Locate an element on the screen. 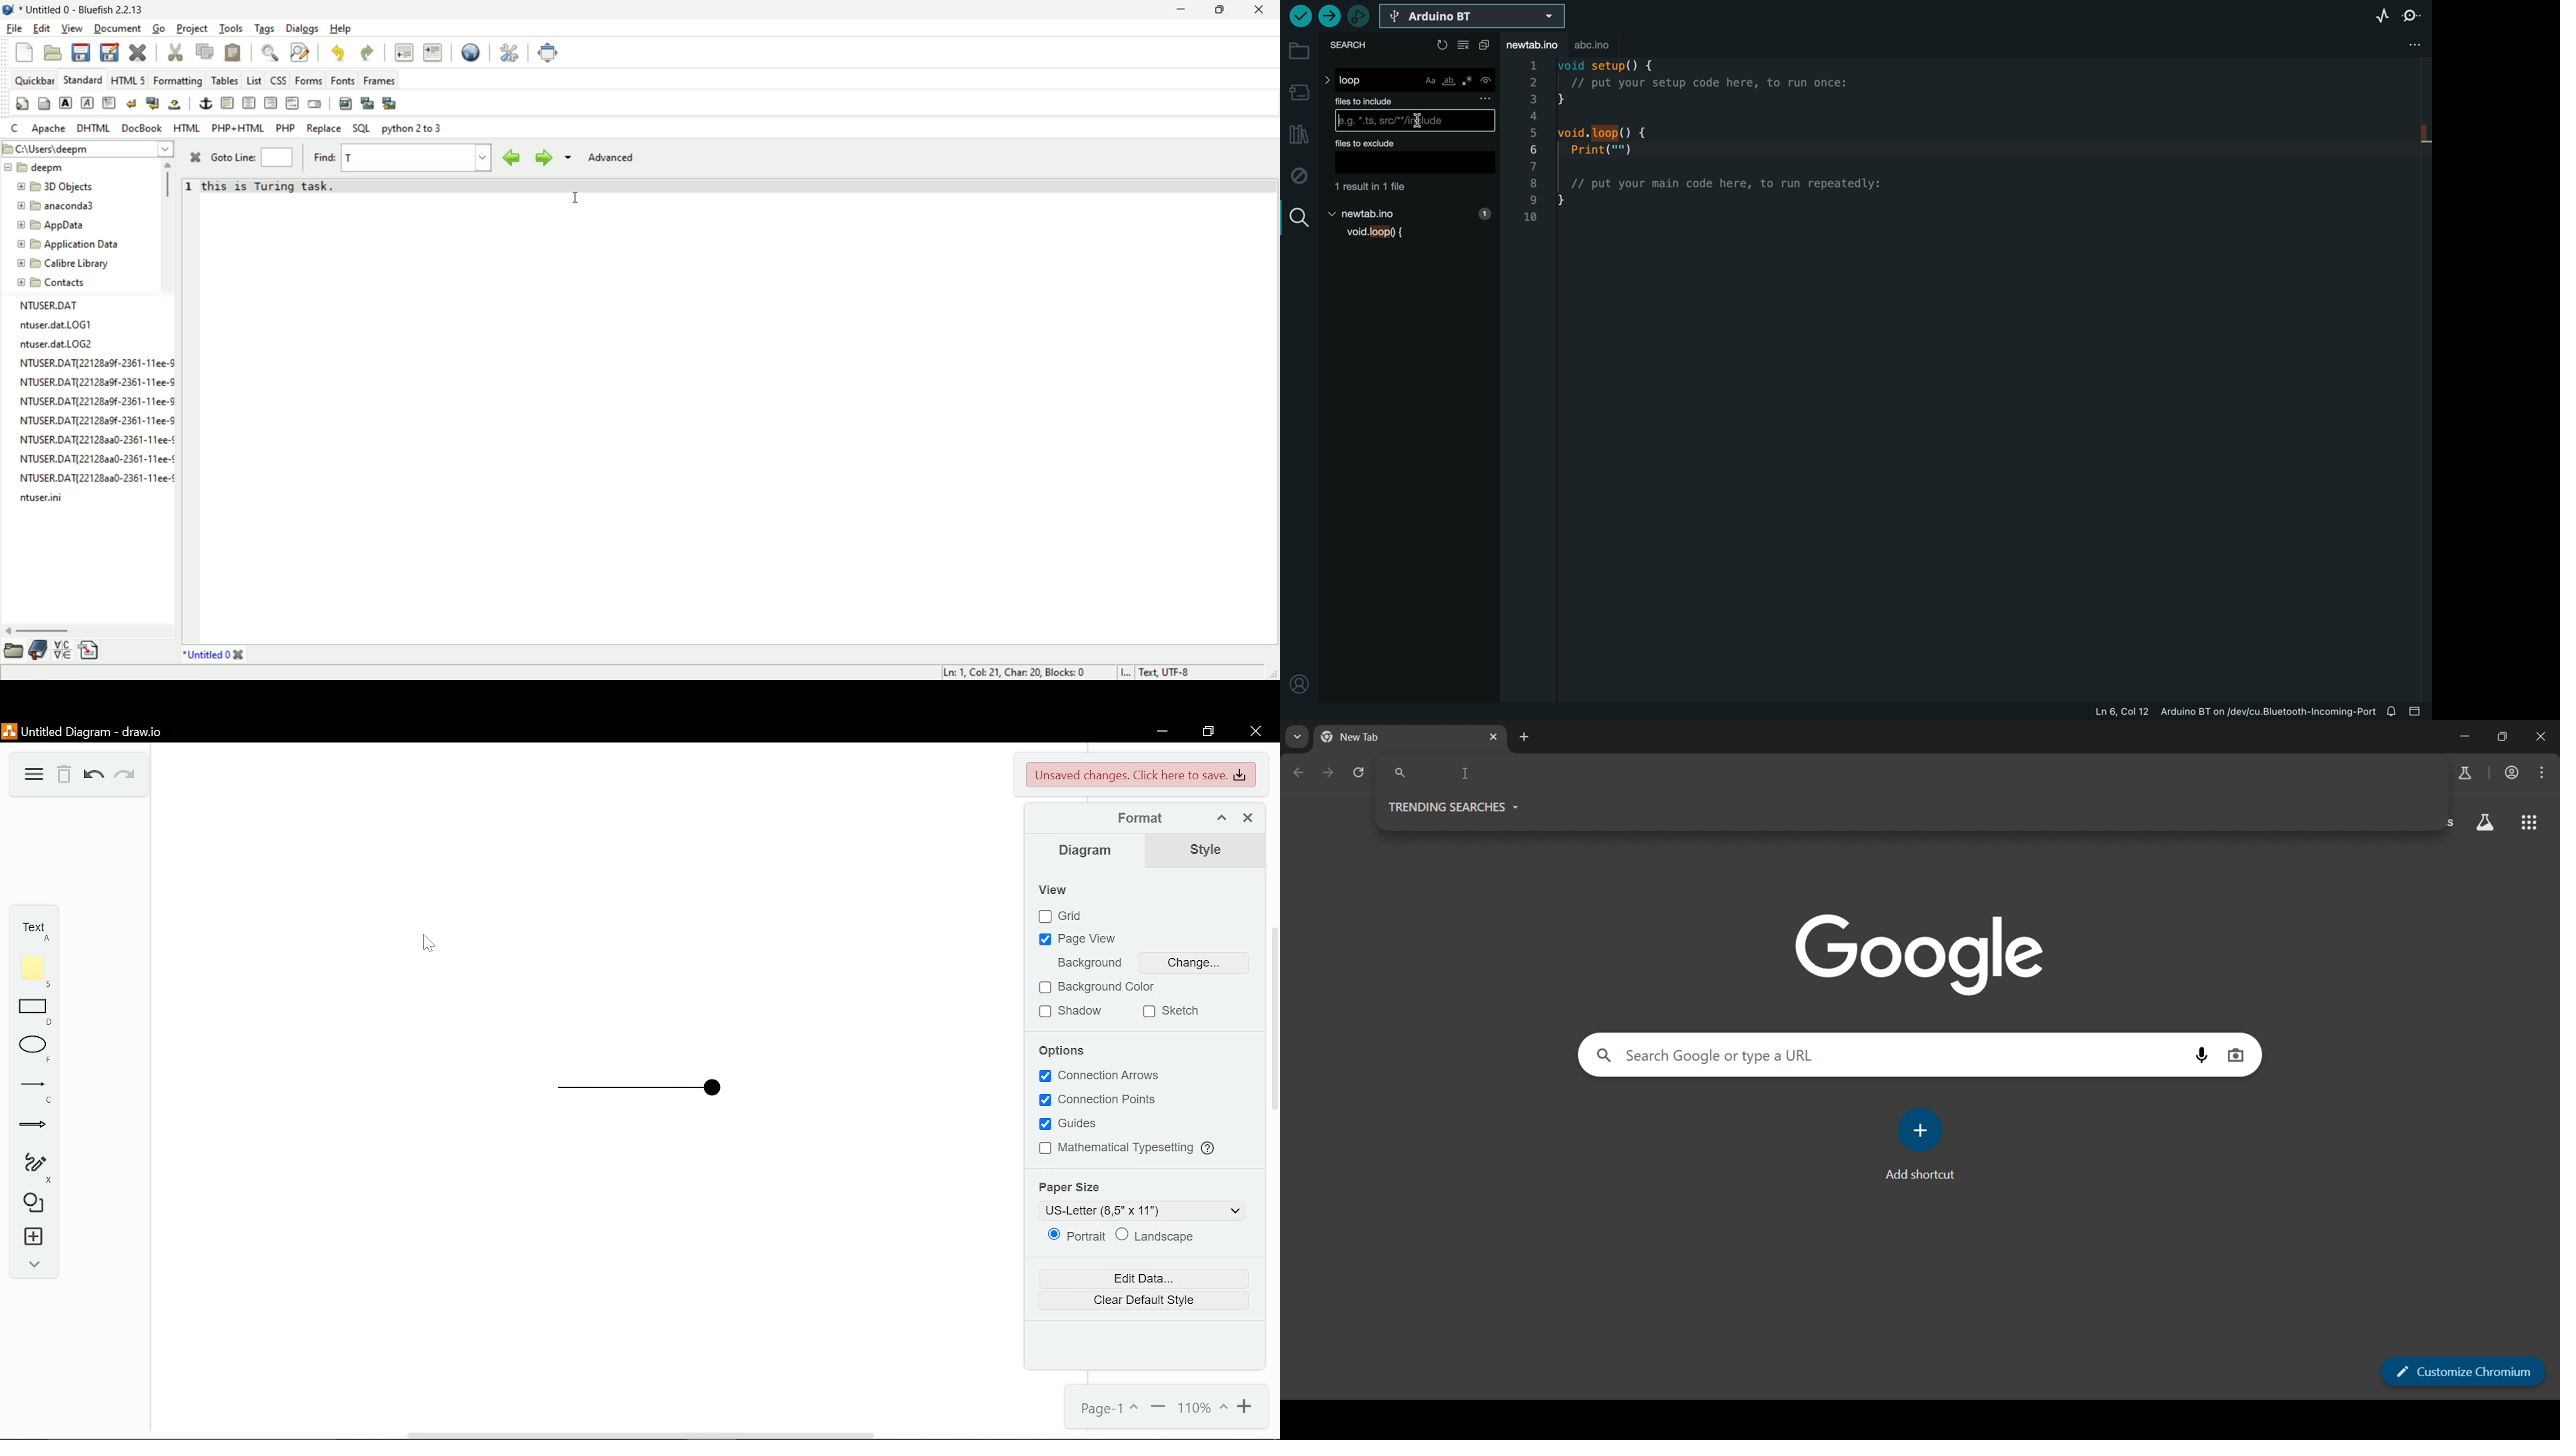 The image size is (2576, 1456). Change Background is located at coordinates (1194, 962).